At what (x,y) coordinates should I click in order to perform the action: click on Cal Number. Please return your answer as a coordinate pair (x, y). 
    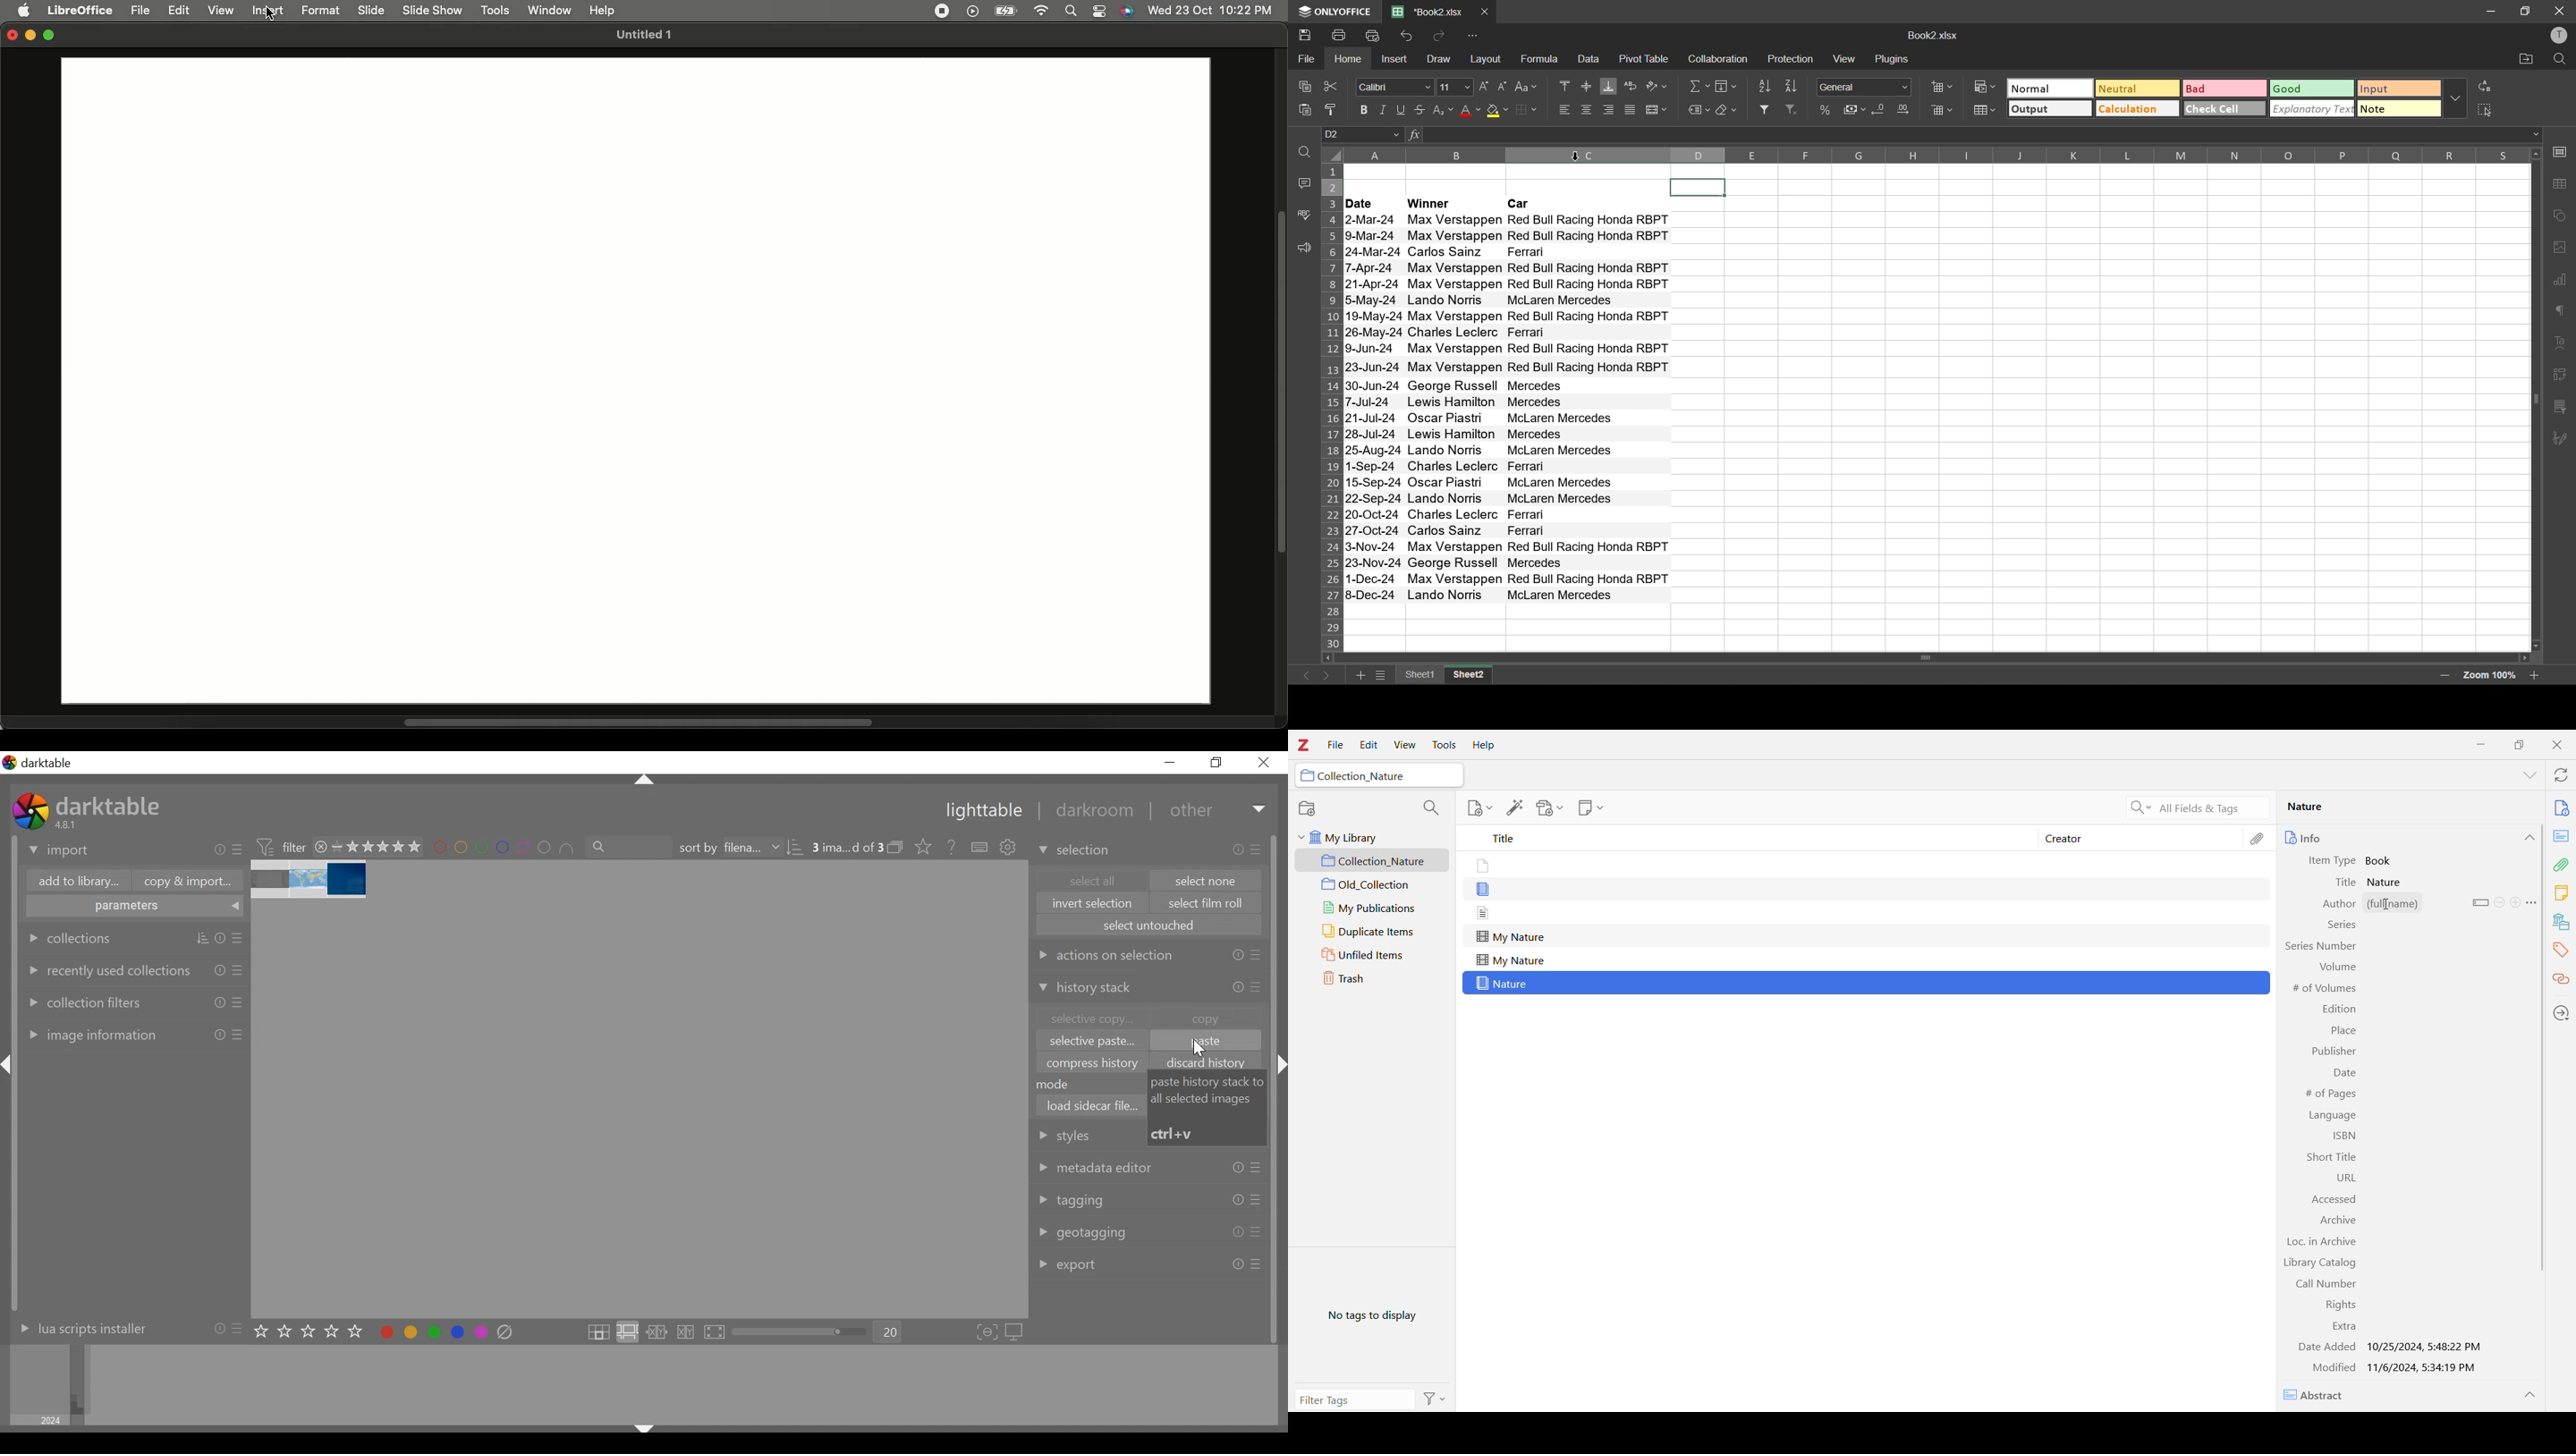
    Looking at the image, I should click on (2319, 1284).